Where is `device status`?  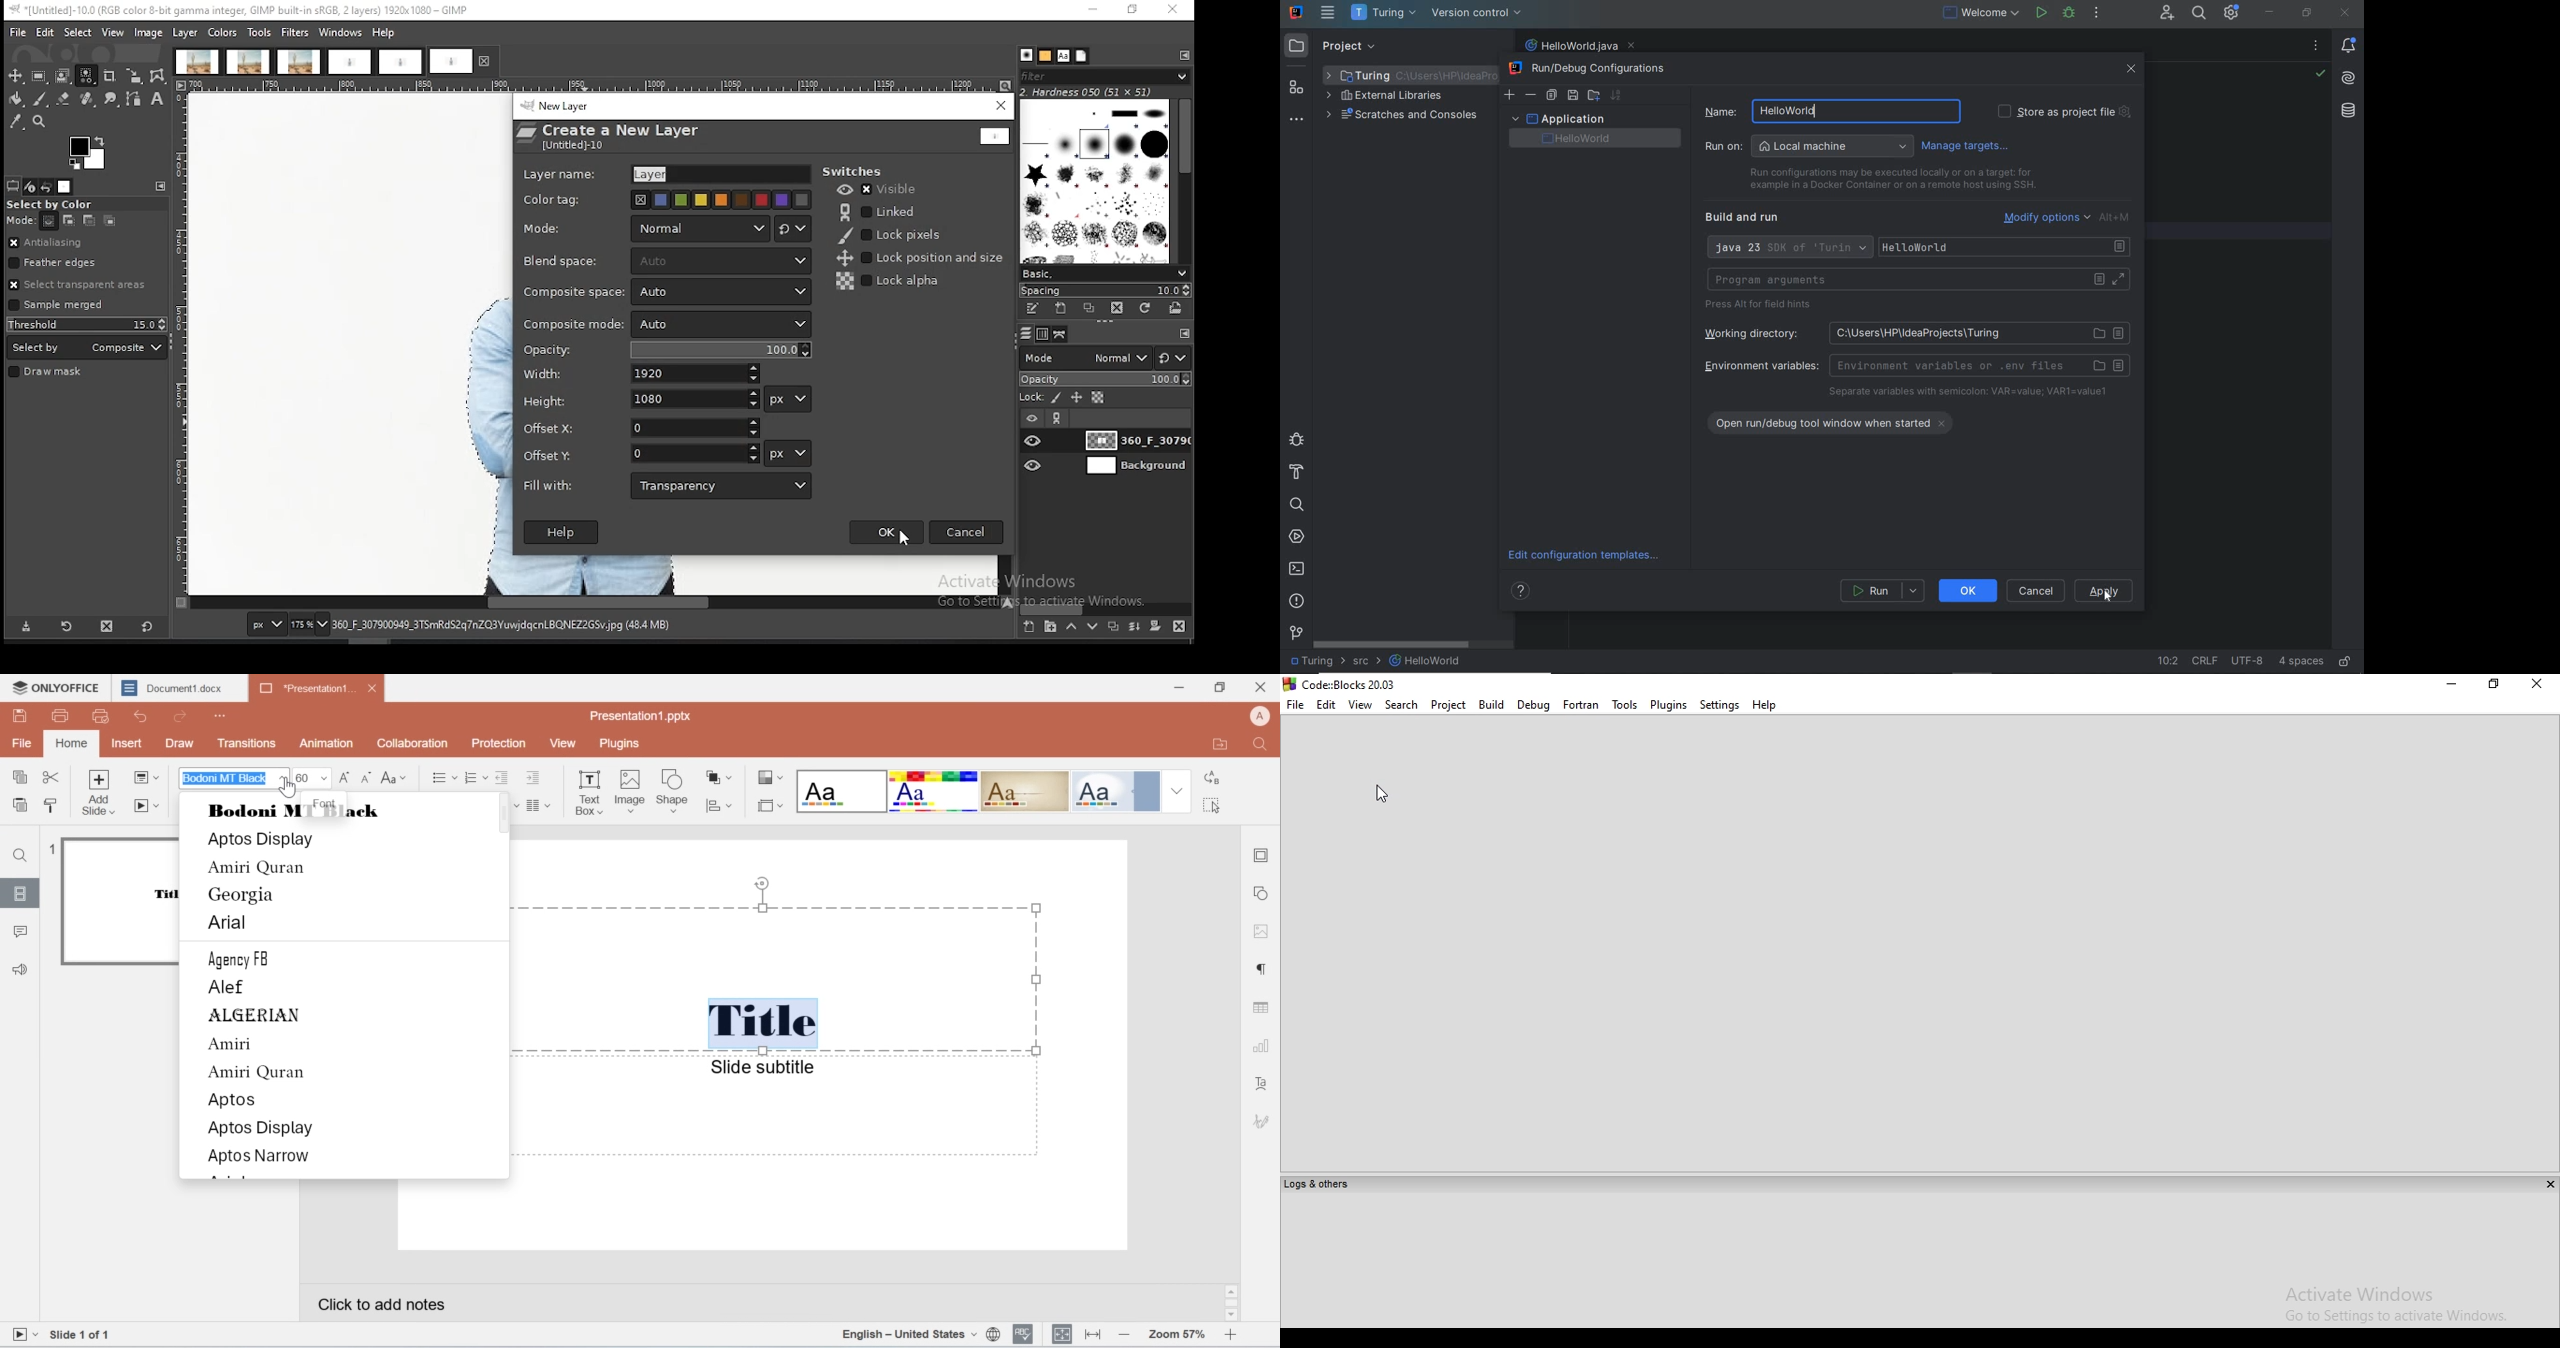
device status is located at coordinates (30, 187).